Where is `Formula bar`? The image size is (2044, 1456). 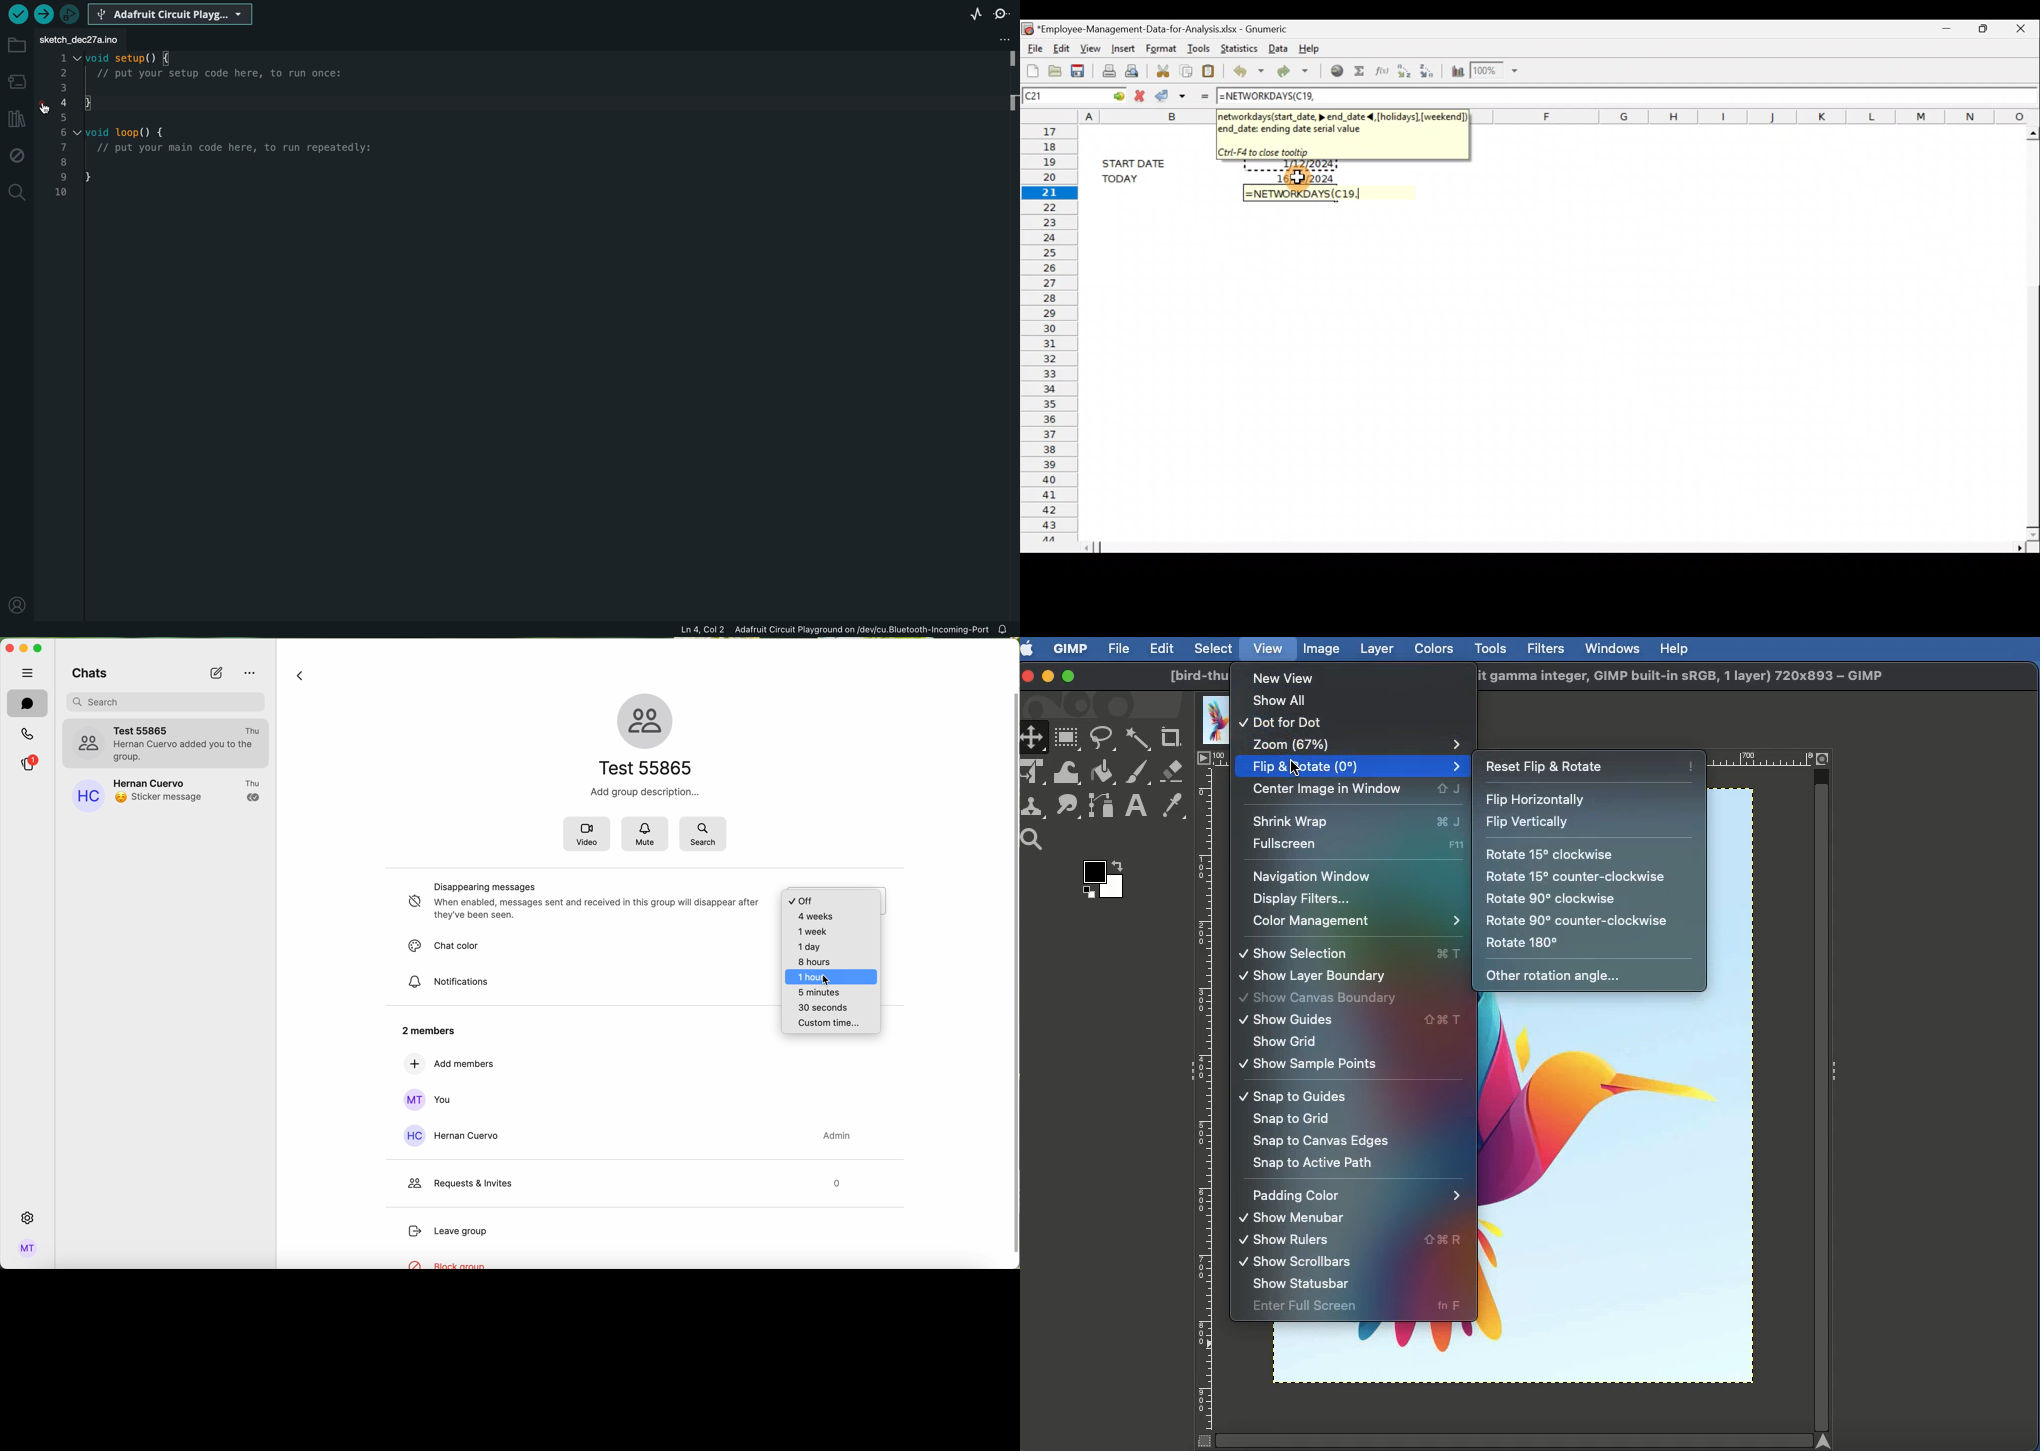 Formula bar is located at coordinates (1677, 95).